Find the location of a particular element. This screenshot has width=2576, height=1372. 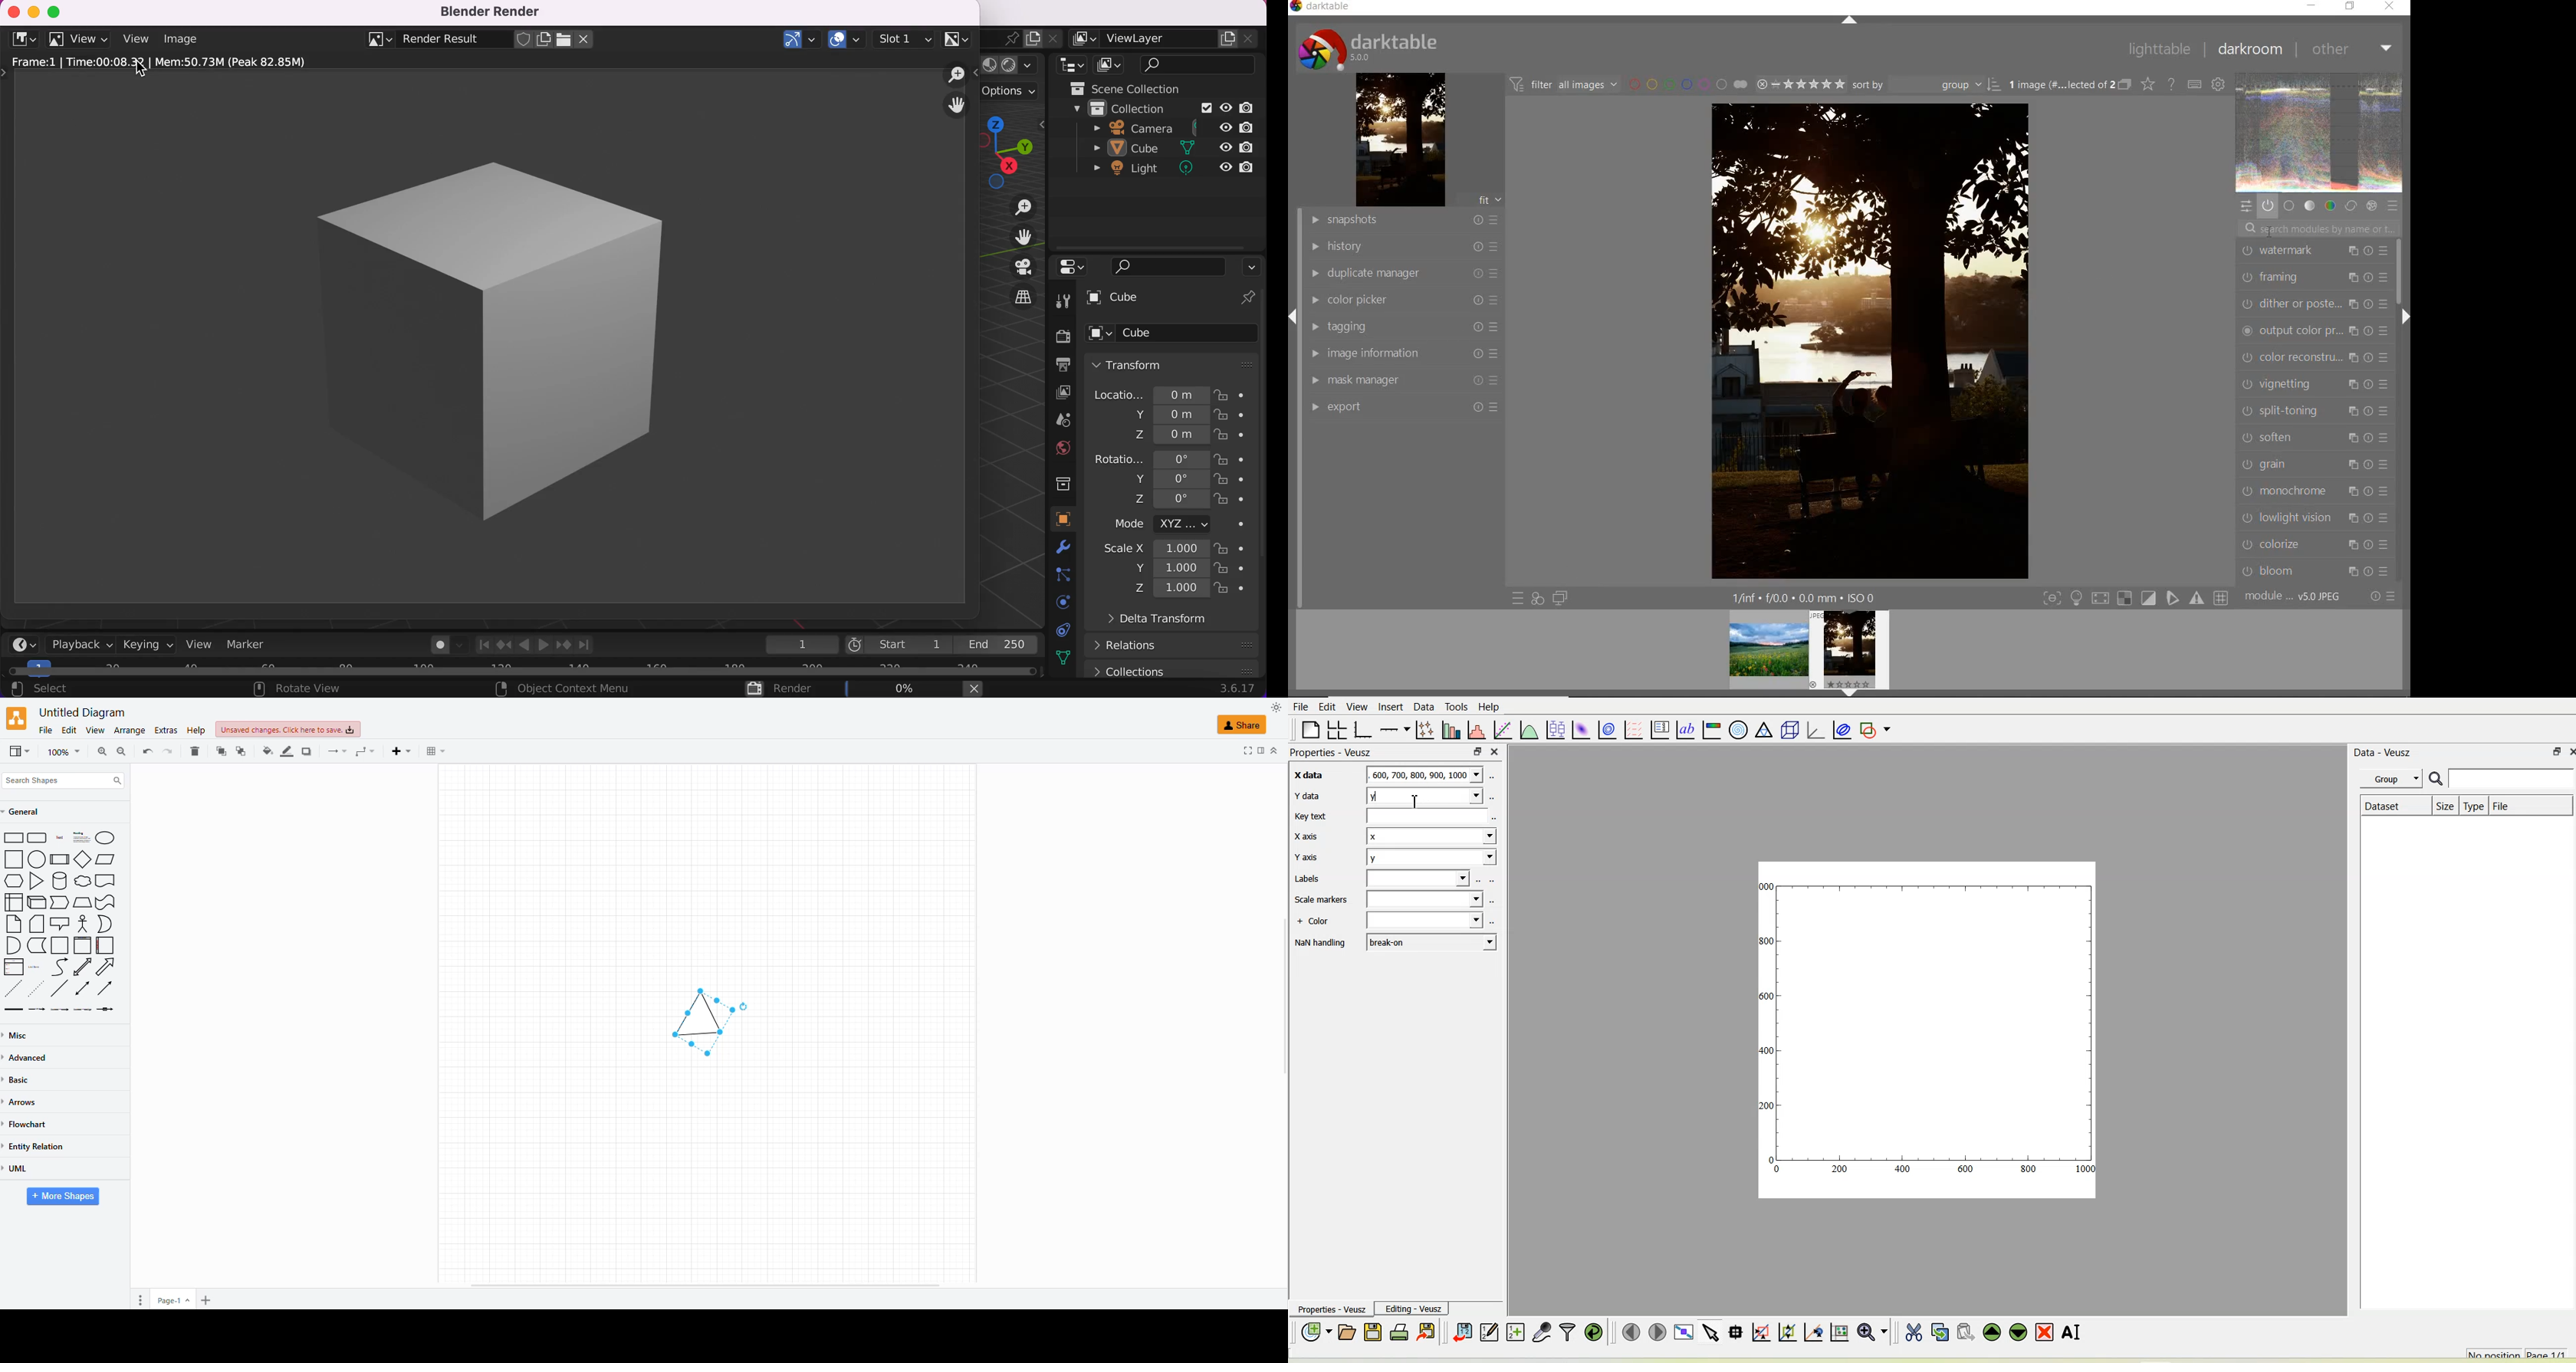

module... v5.0 JPEG is located at coordinates (2295, 596).